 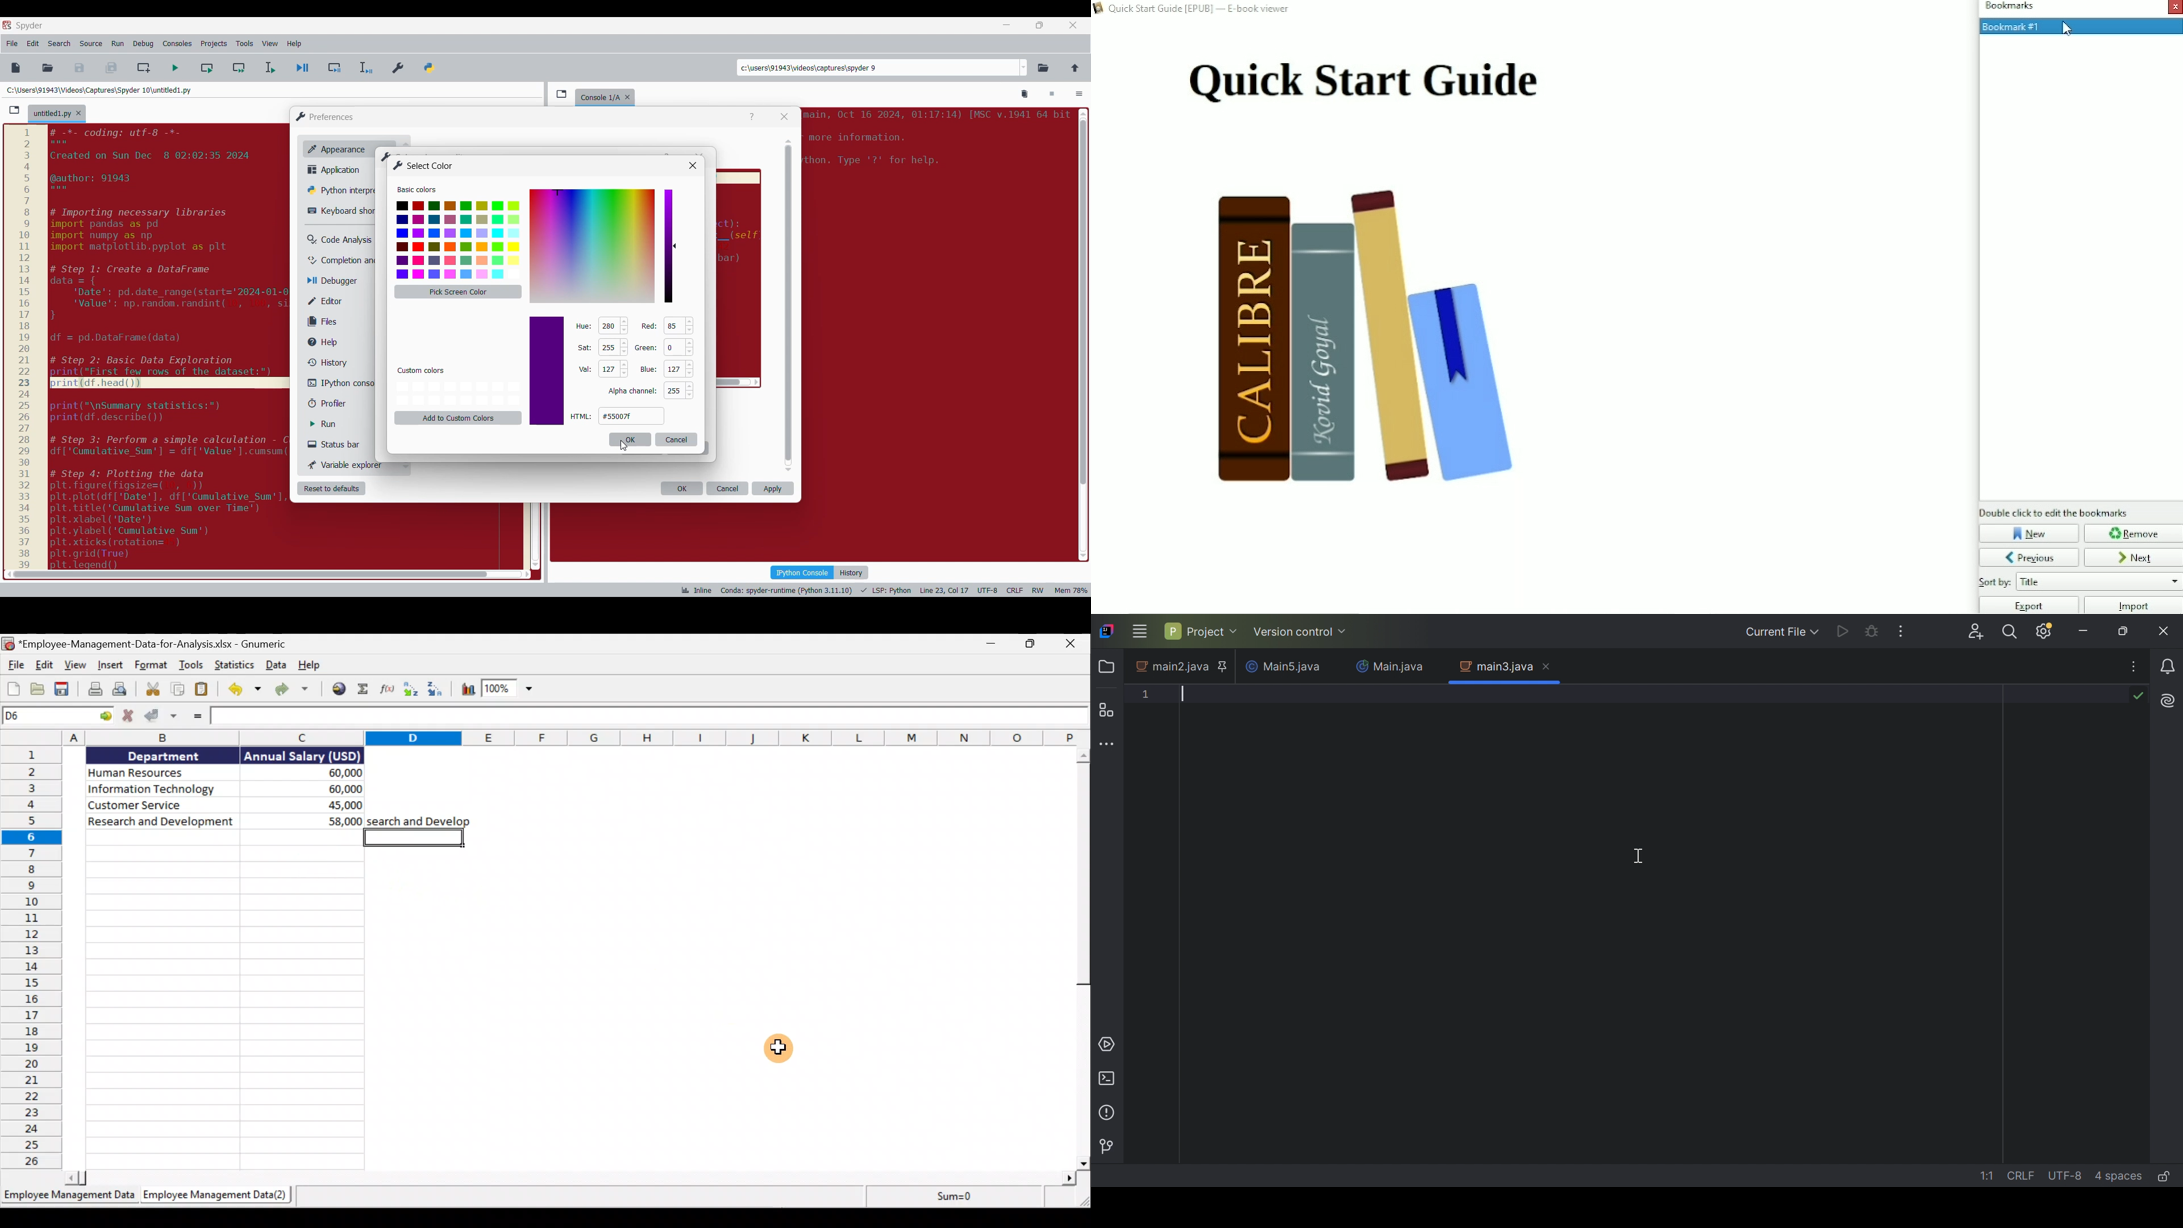 What do you see at coordinates (608, 347) in the screenshot?
I see `221` at bounding box center [608, 347].